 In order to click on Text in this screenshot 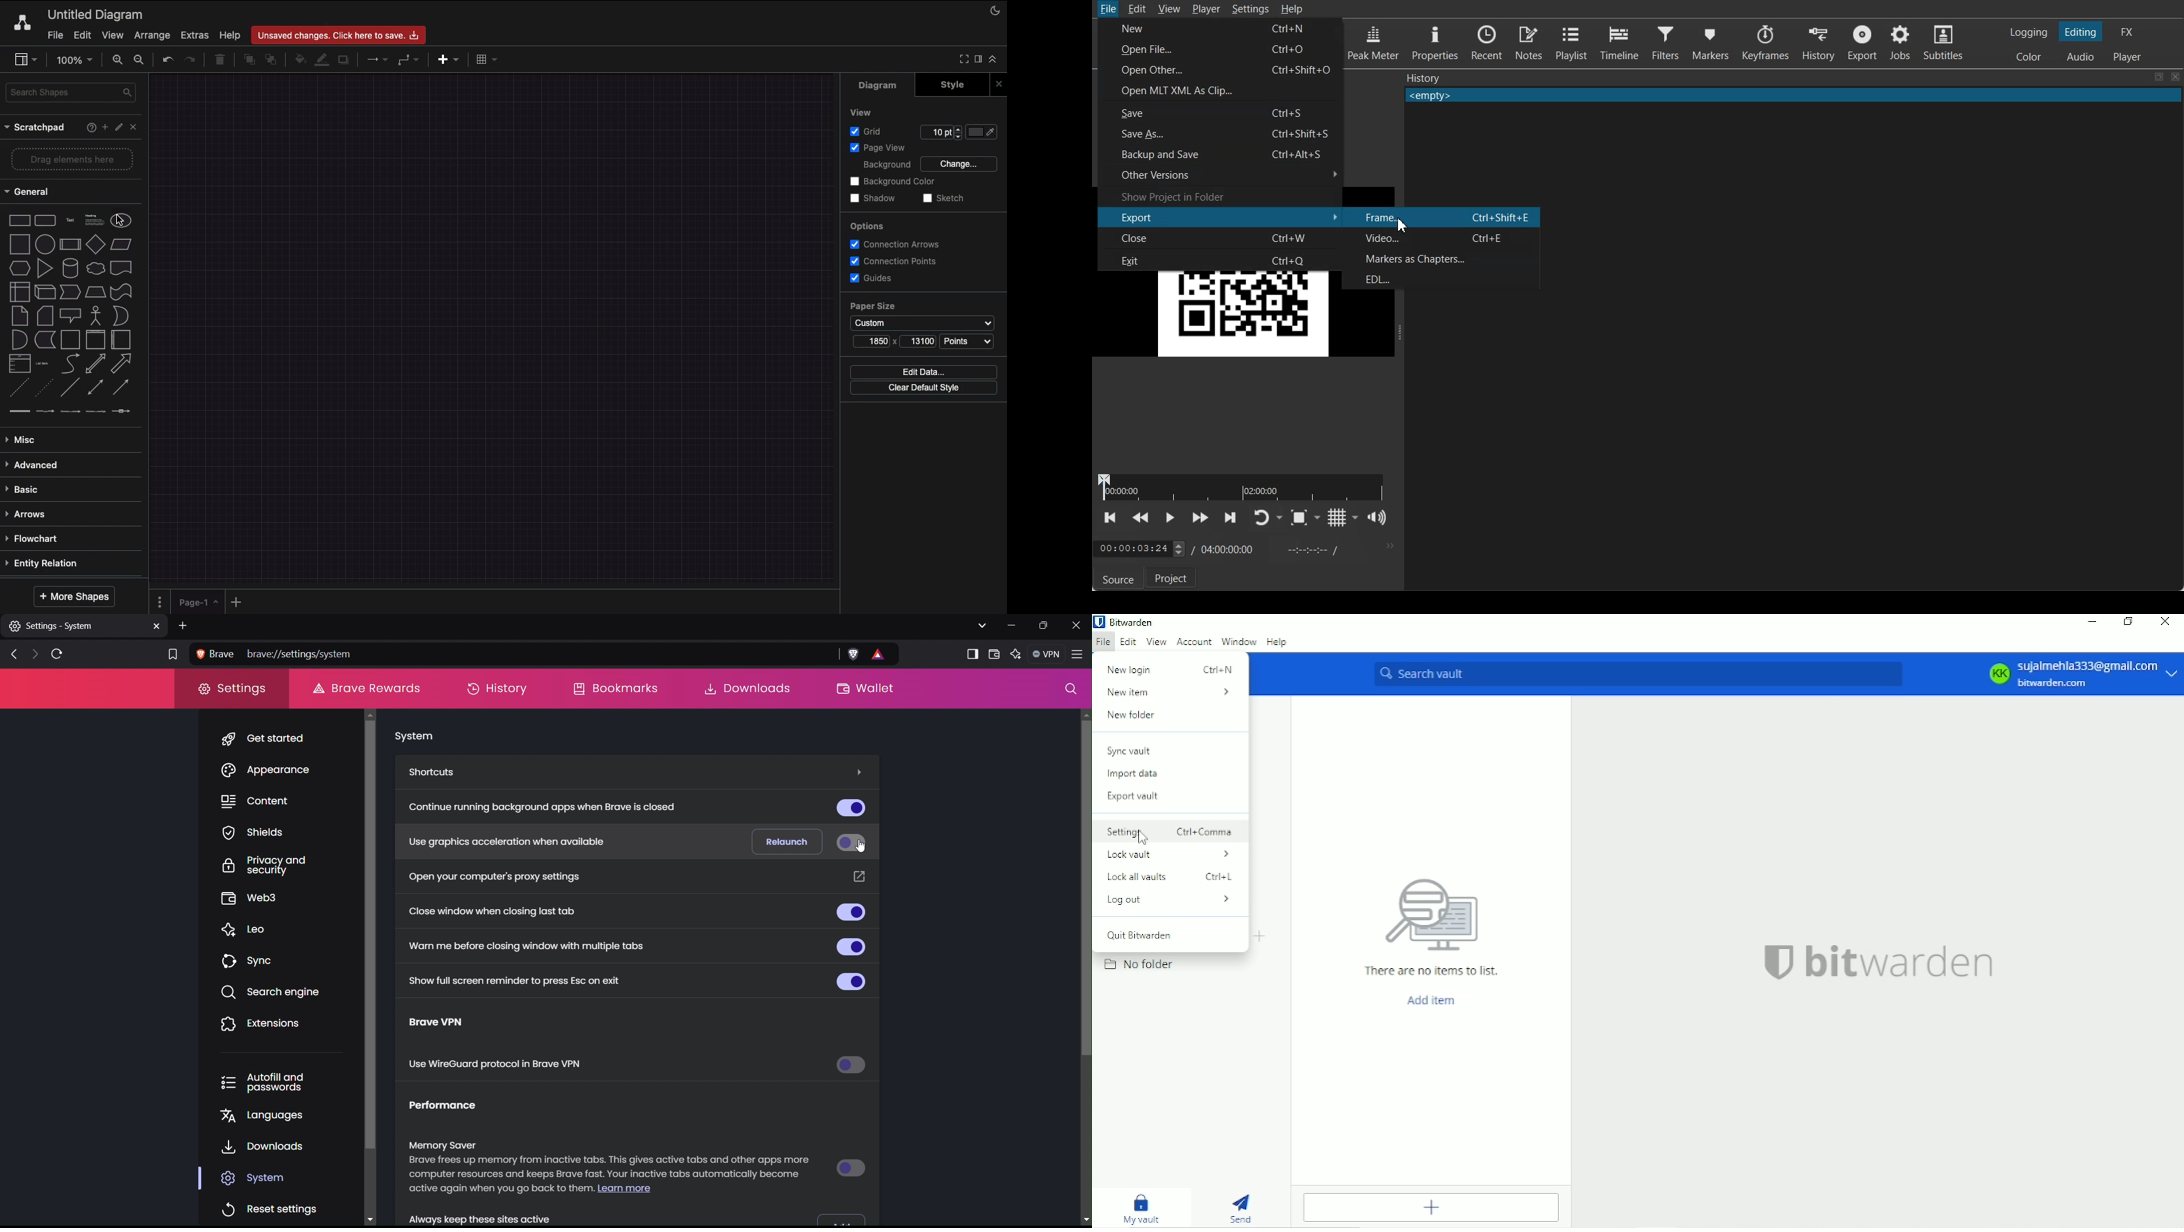, I will do `click(1423, 78)`.